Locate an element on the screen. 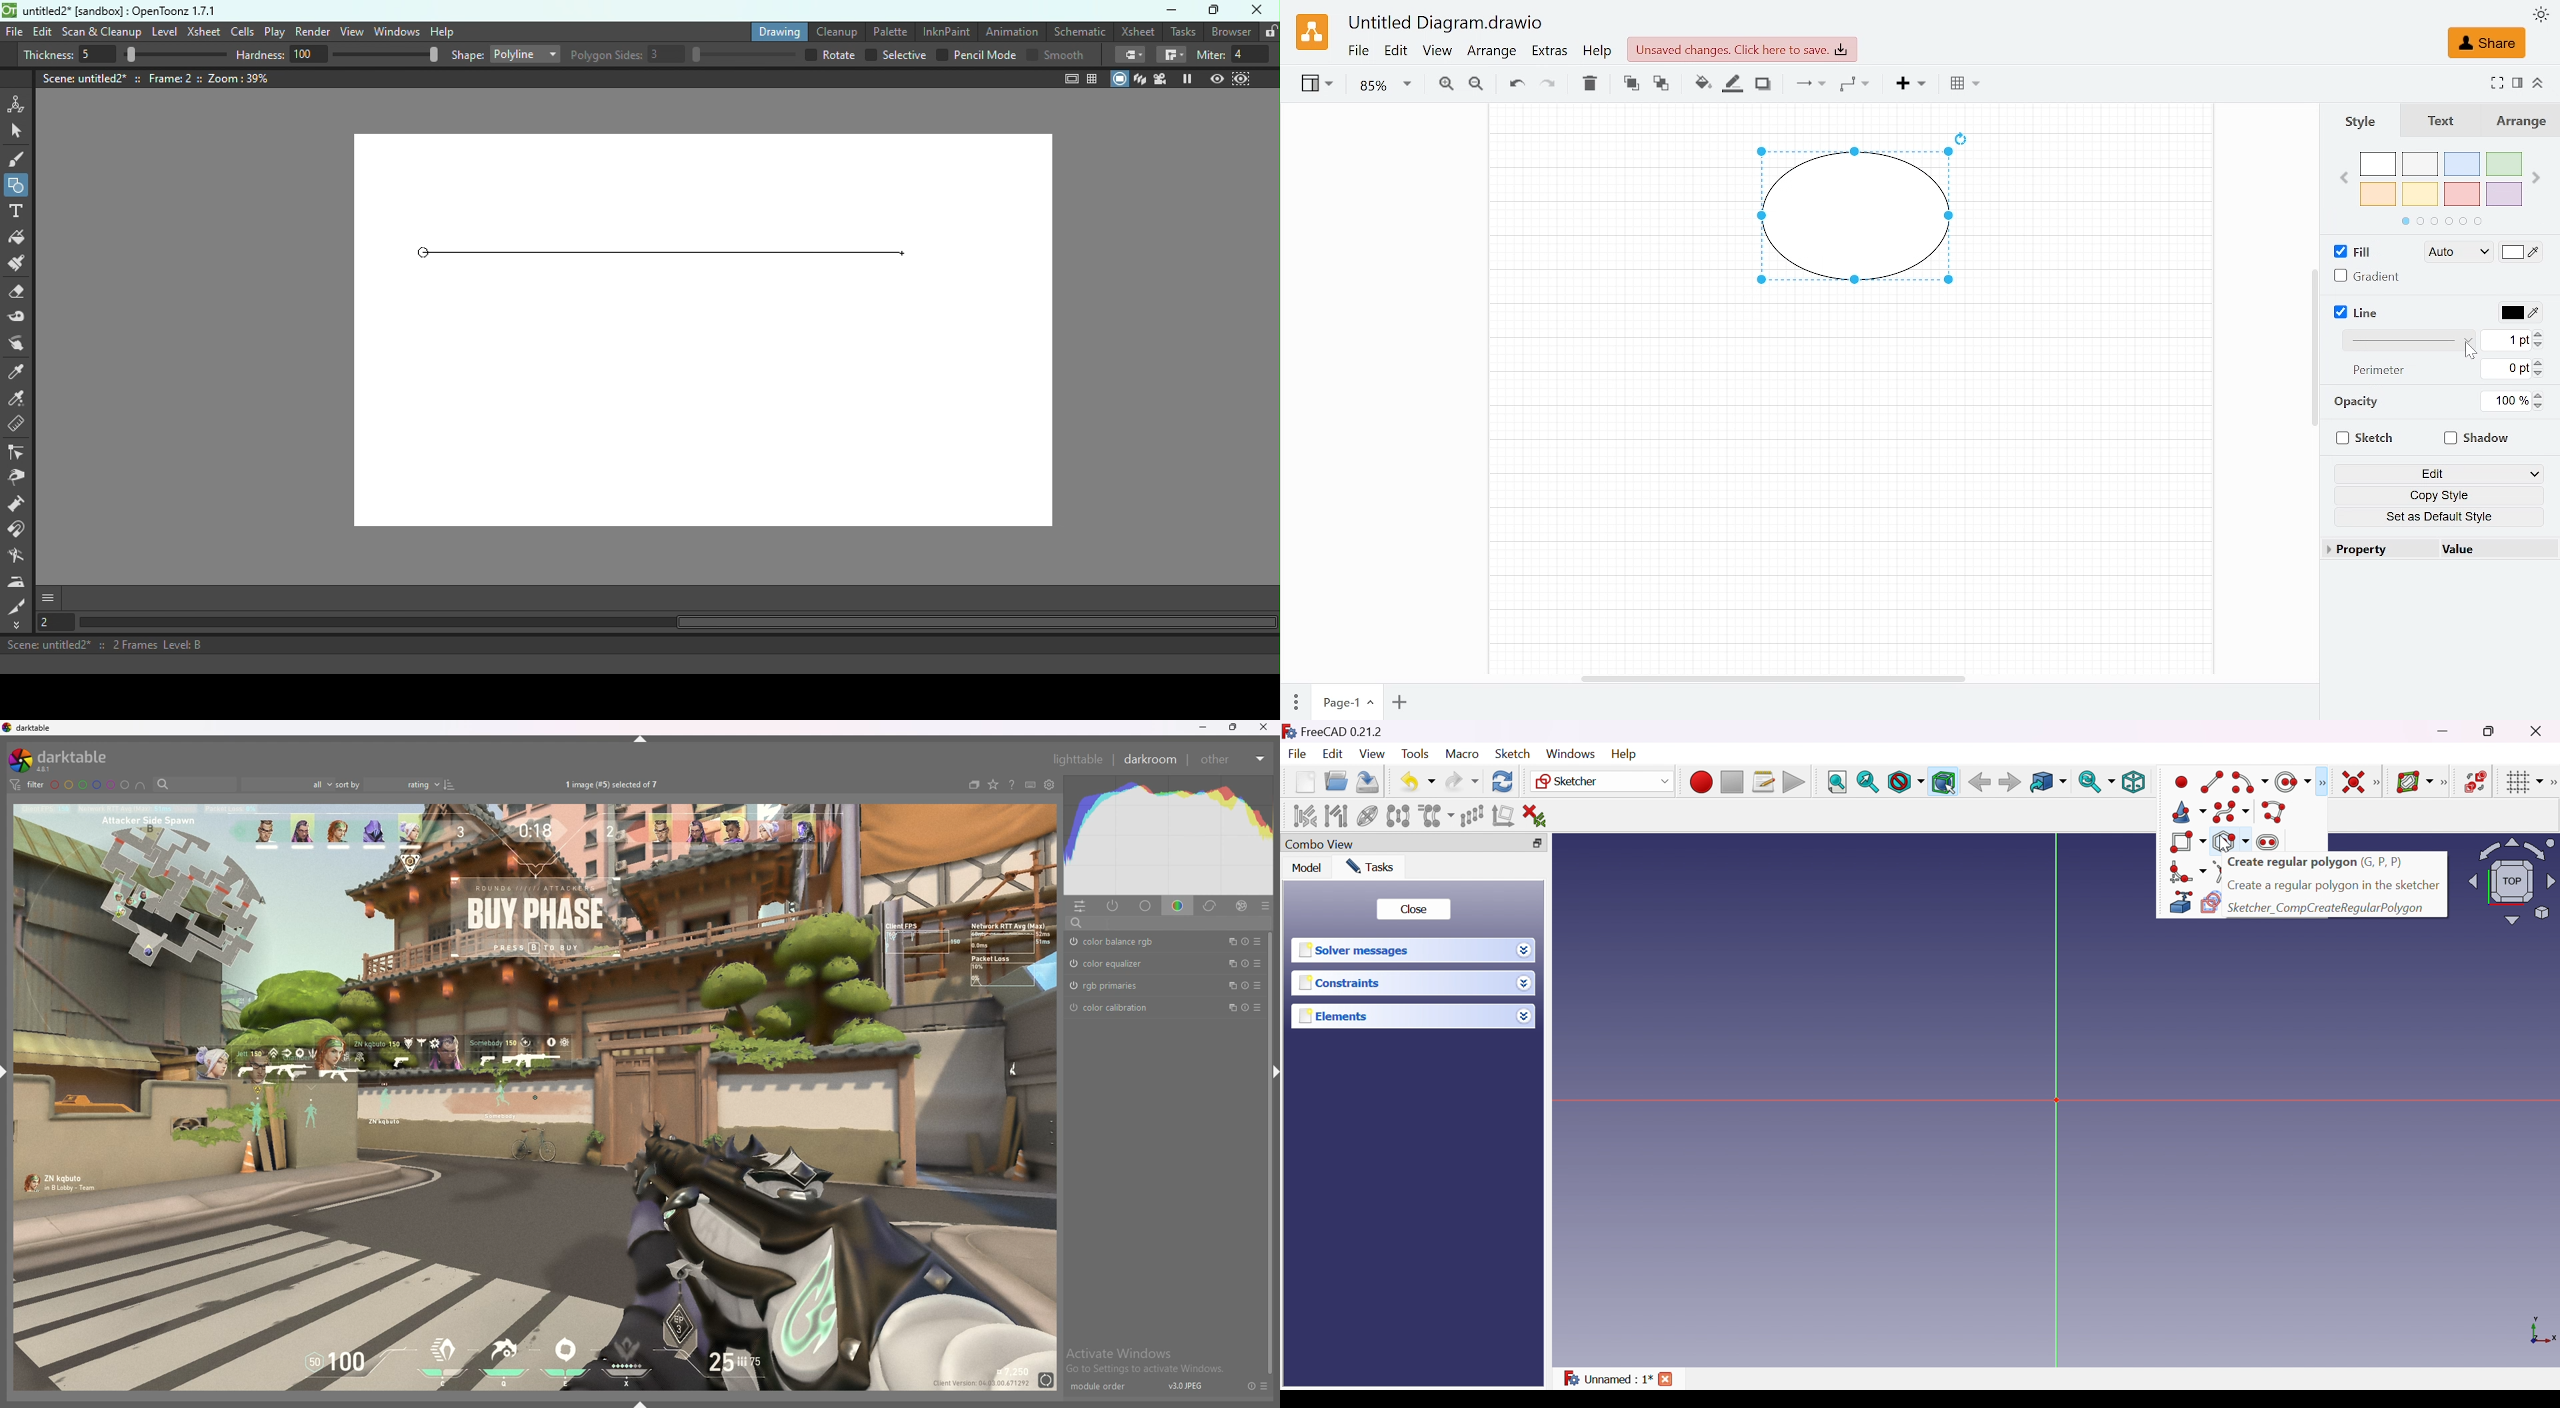 Image resolution: width=2576 pixels, height=1428 pixels. Sketcher constraints is located at coordinates (2379, 783).